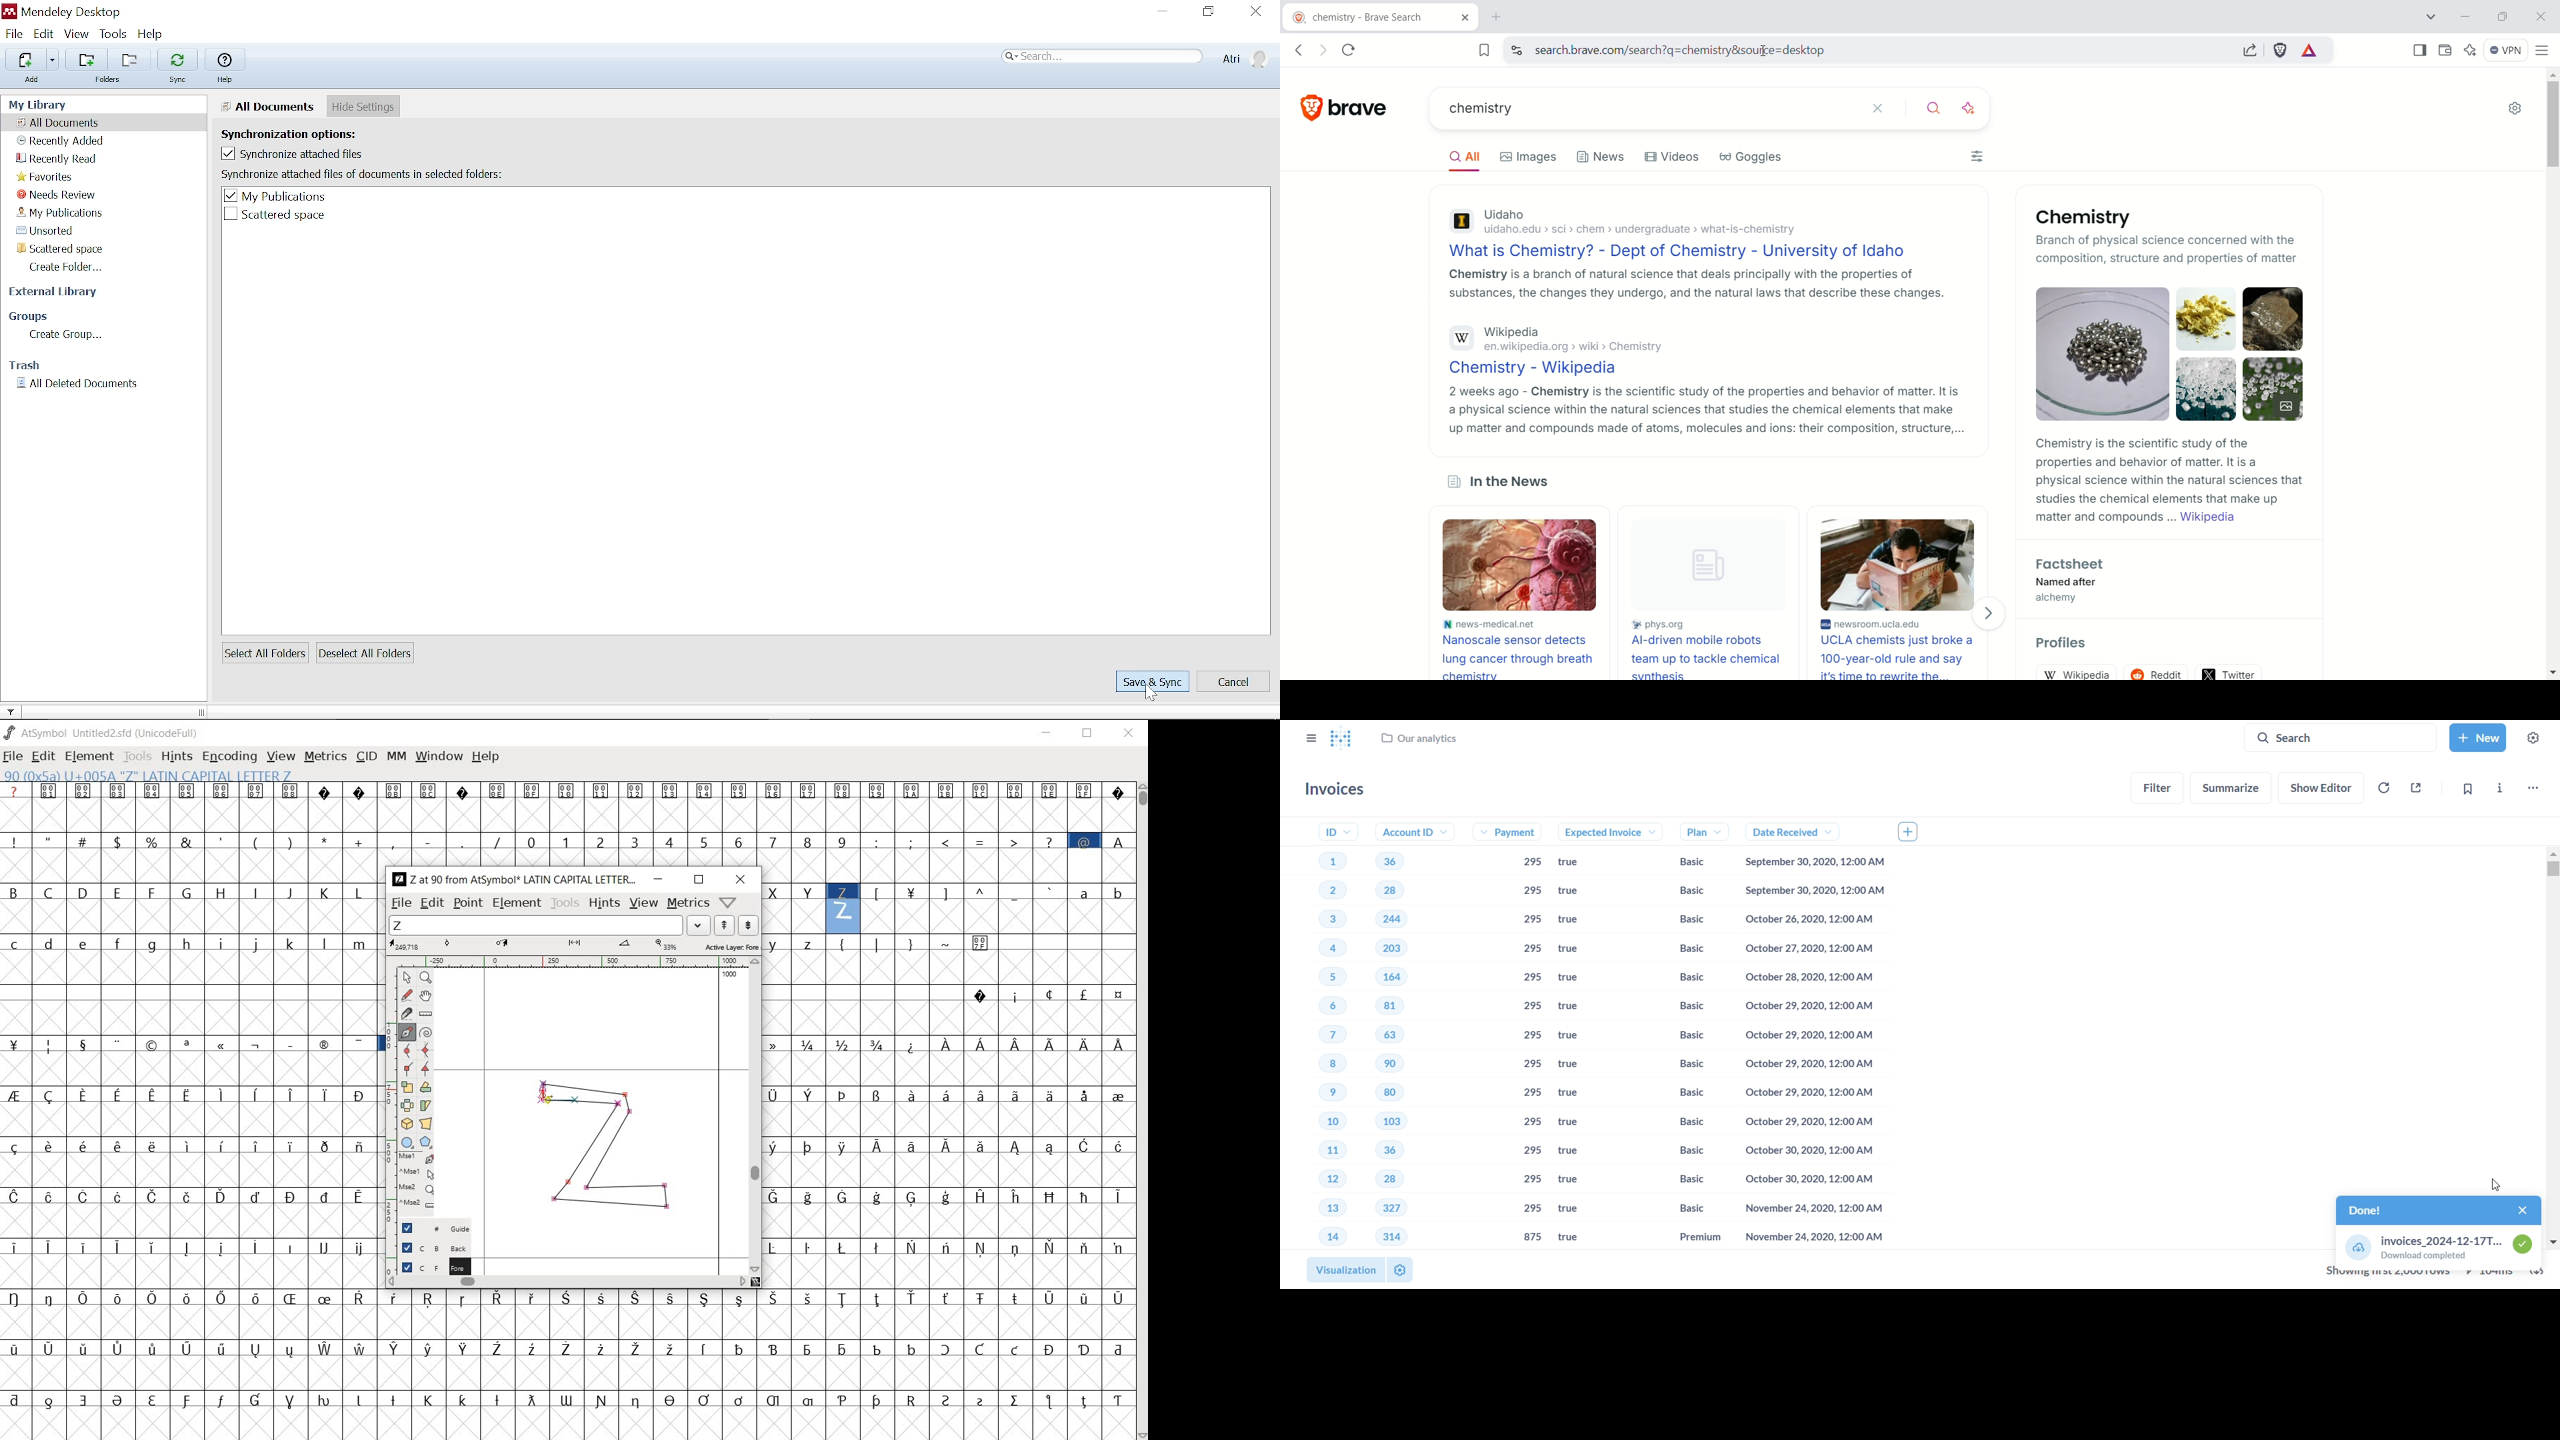 The height and width of the screenshot is (1456, 2576). I want to click on 14, so click(1323, 1237).